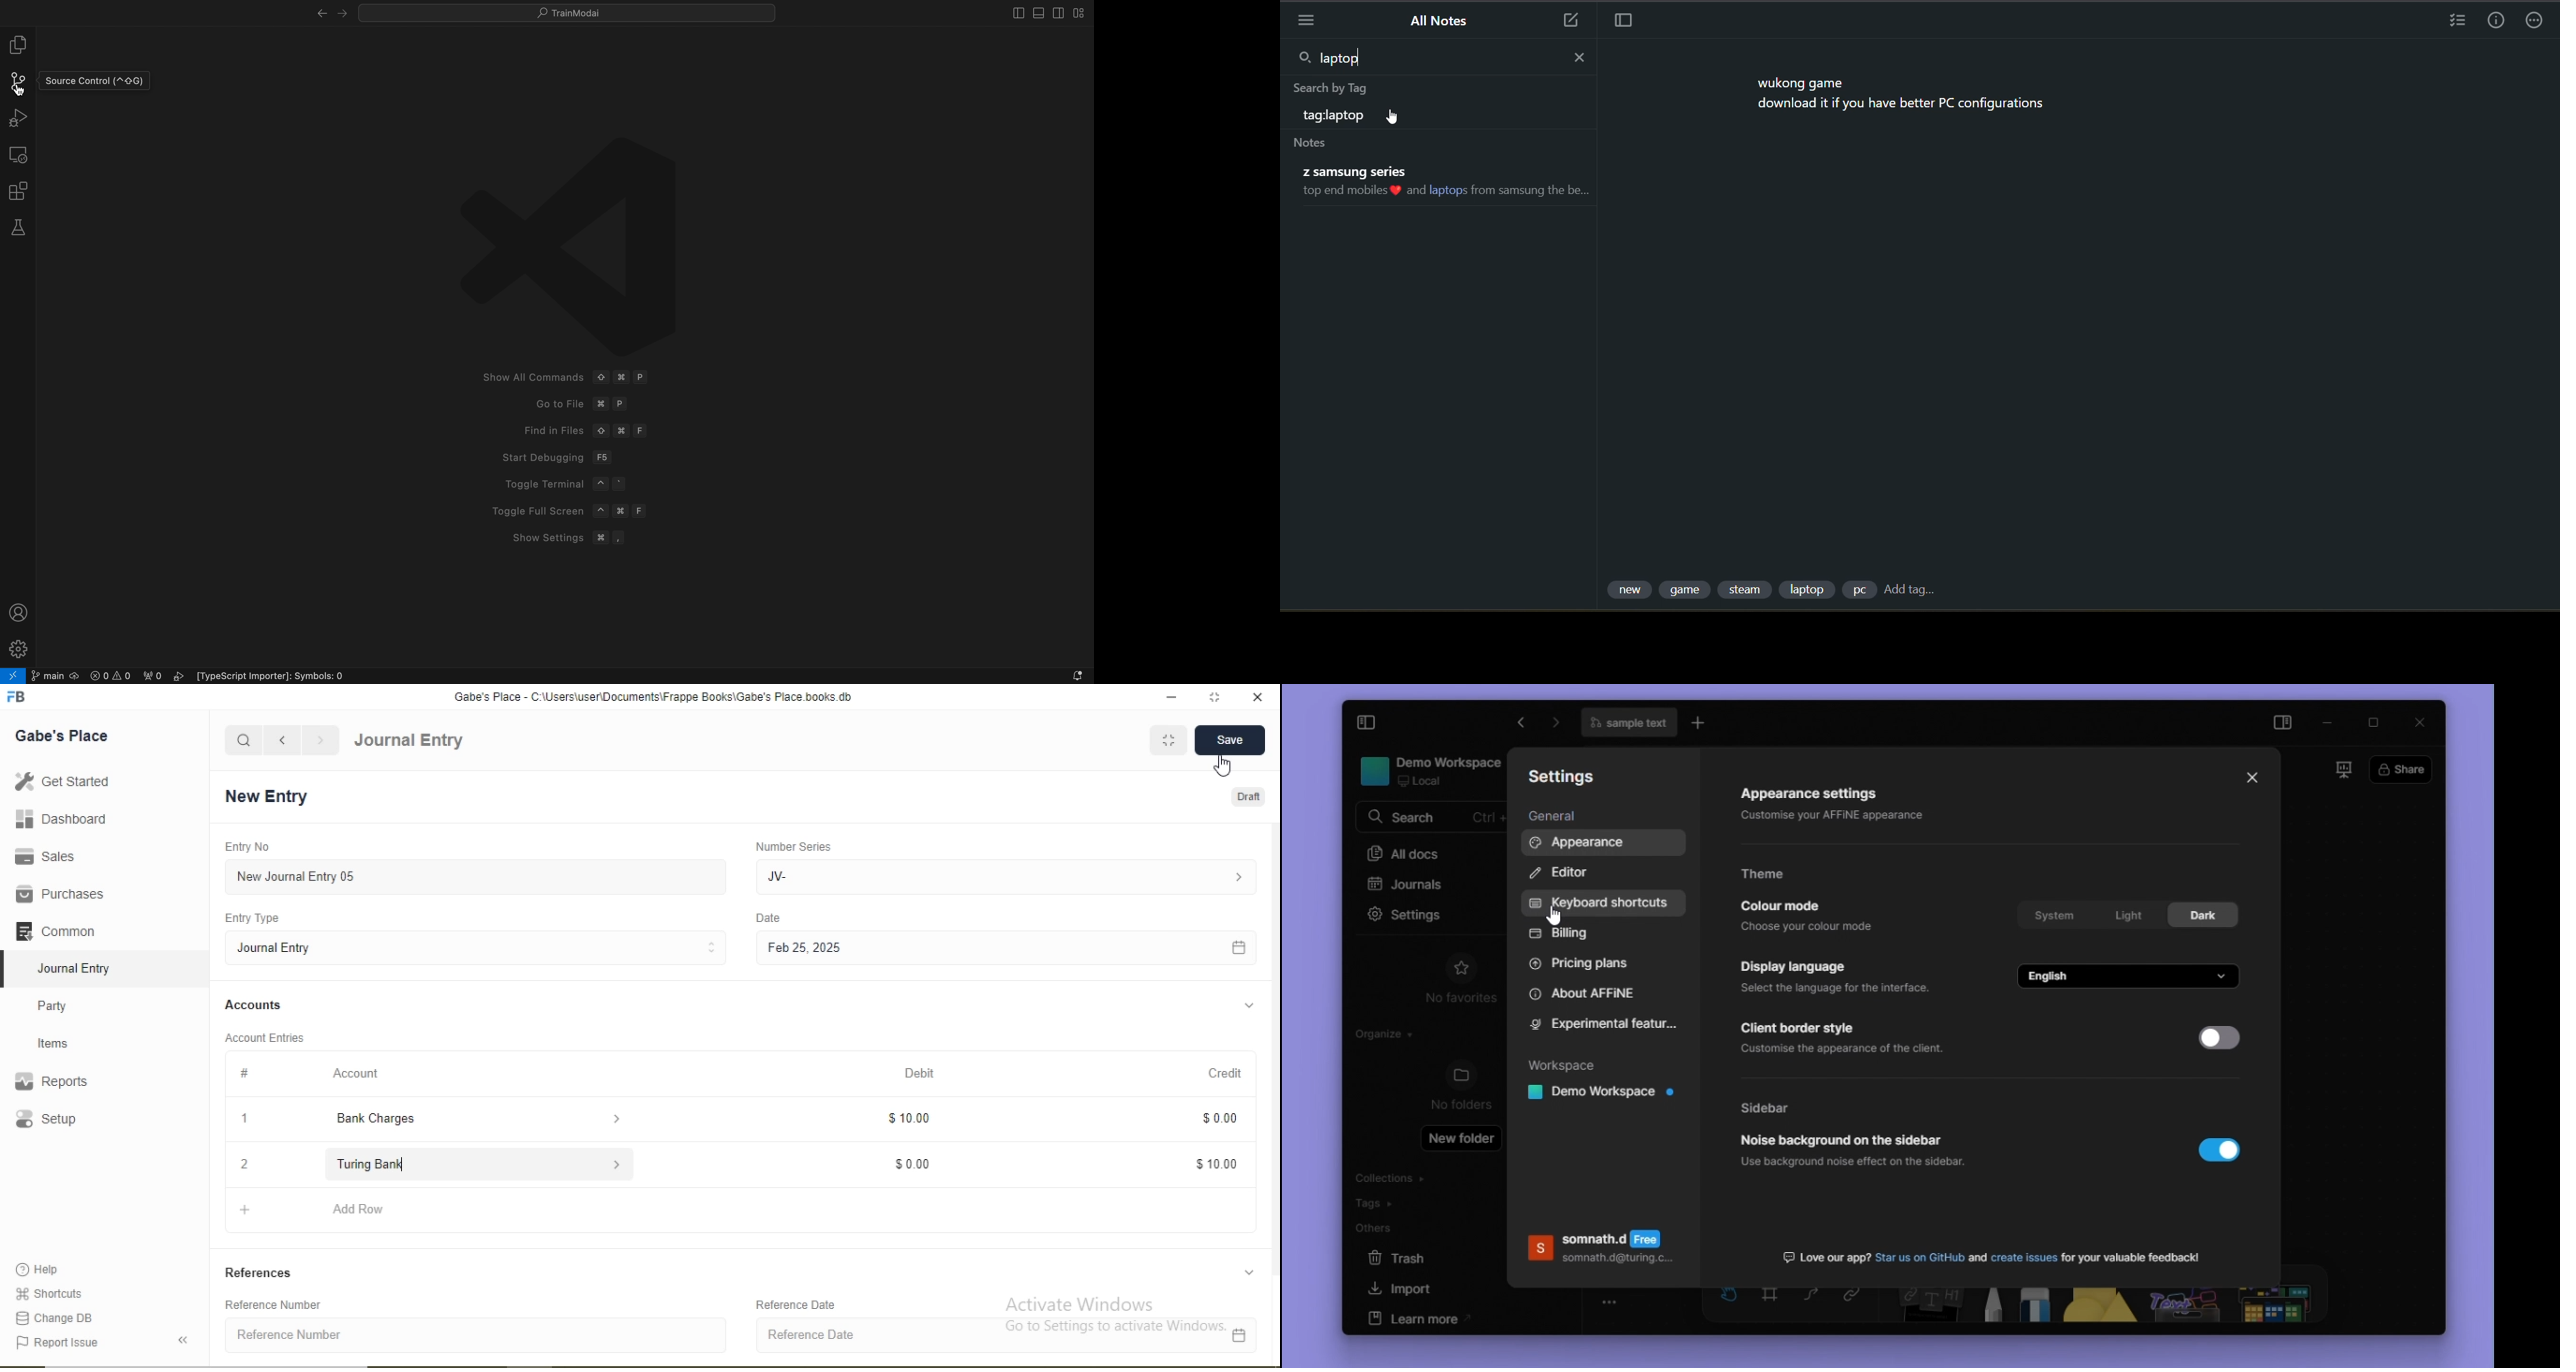 The image size is (2576, 1372). Describe the element at coordinates (1249, 1006) in the screenshot. I see `collapse/expand` at that location.